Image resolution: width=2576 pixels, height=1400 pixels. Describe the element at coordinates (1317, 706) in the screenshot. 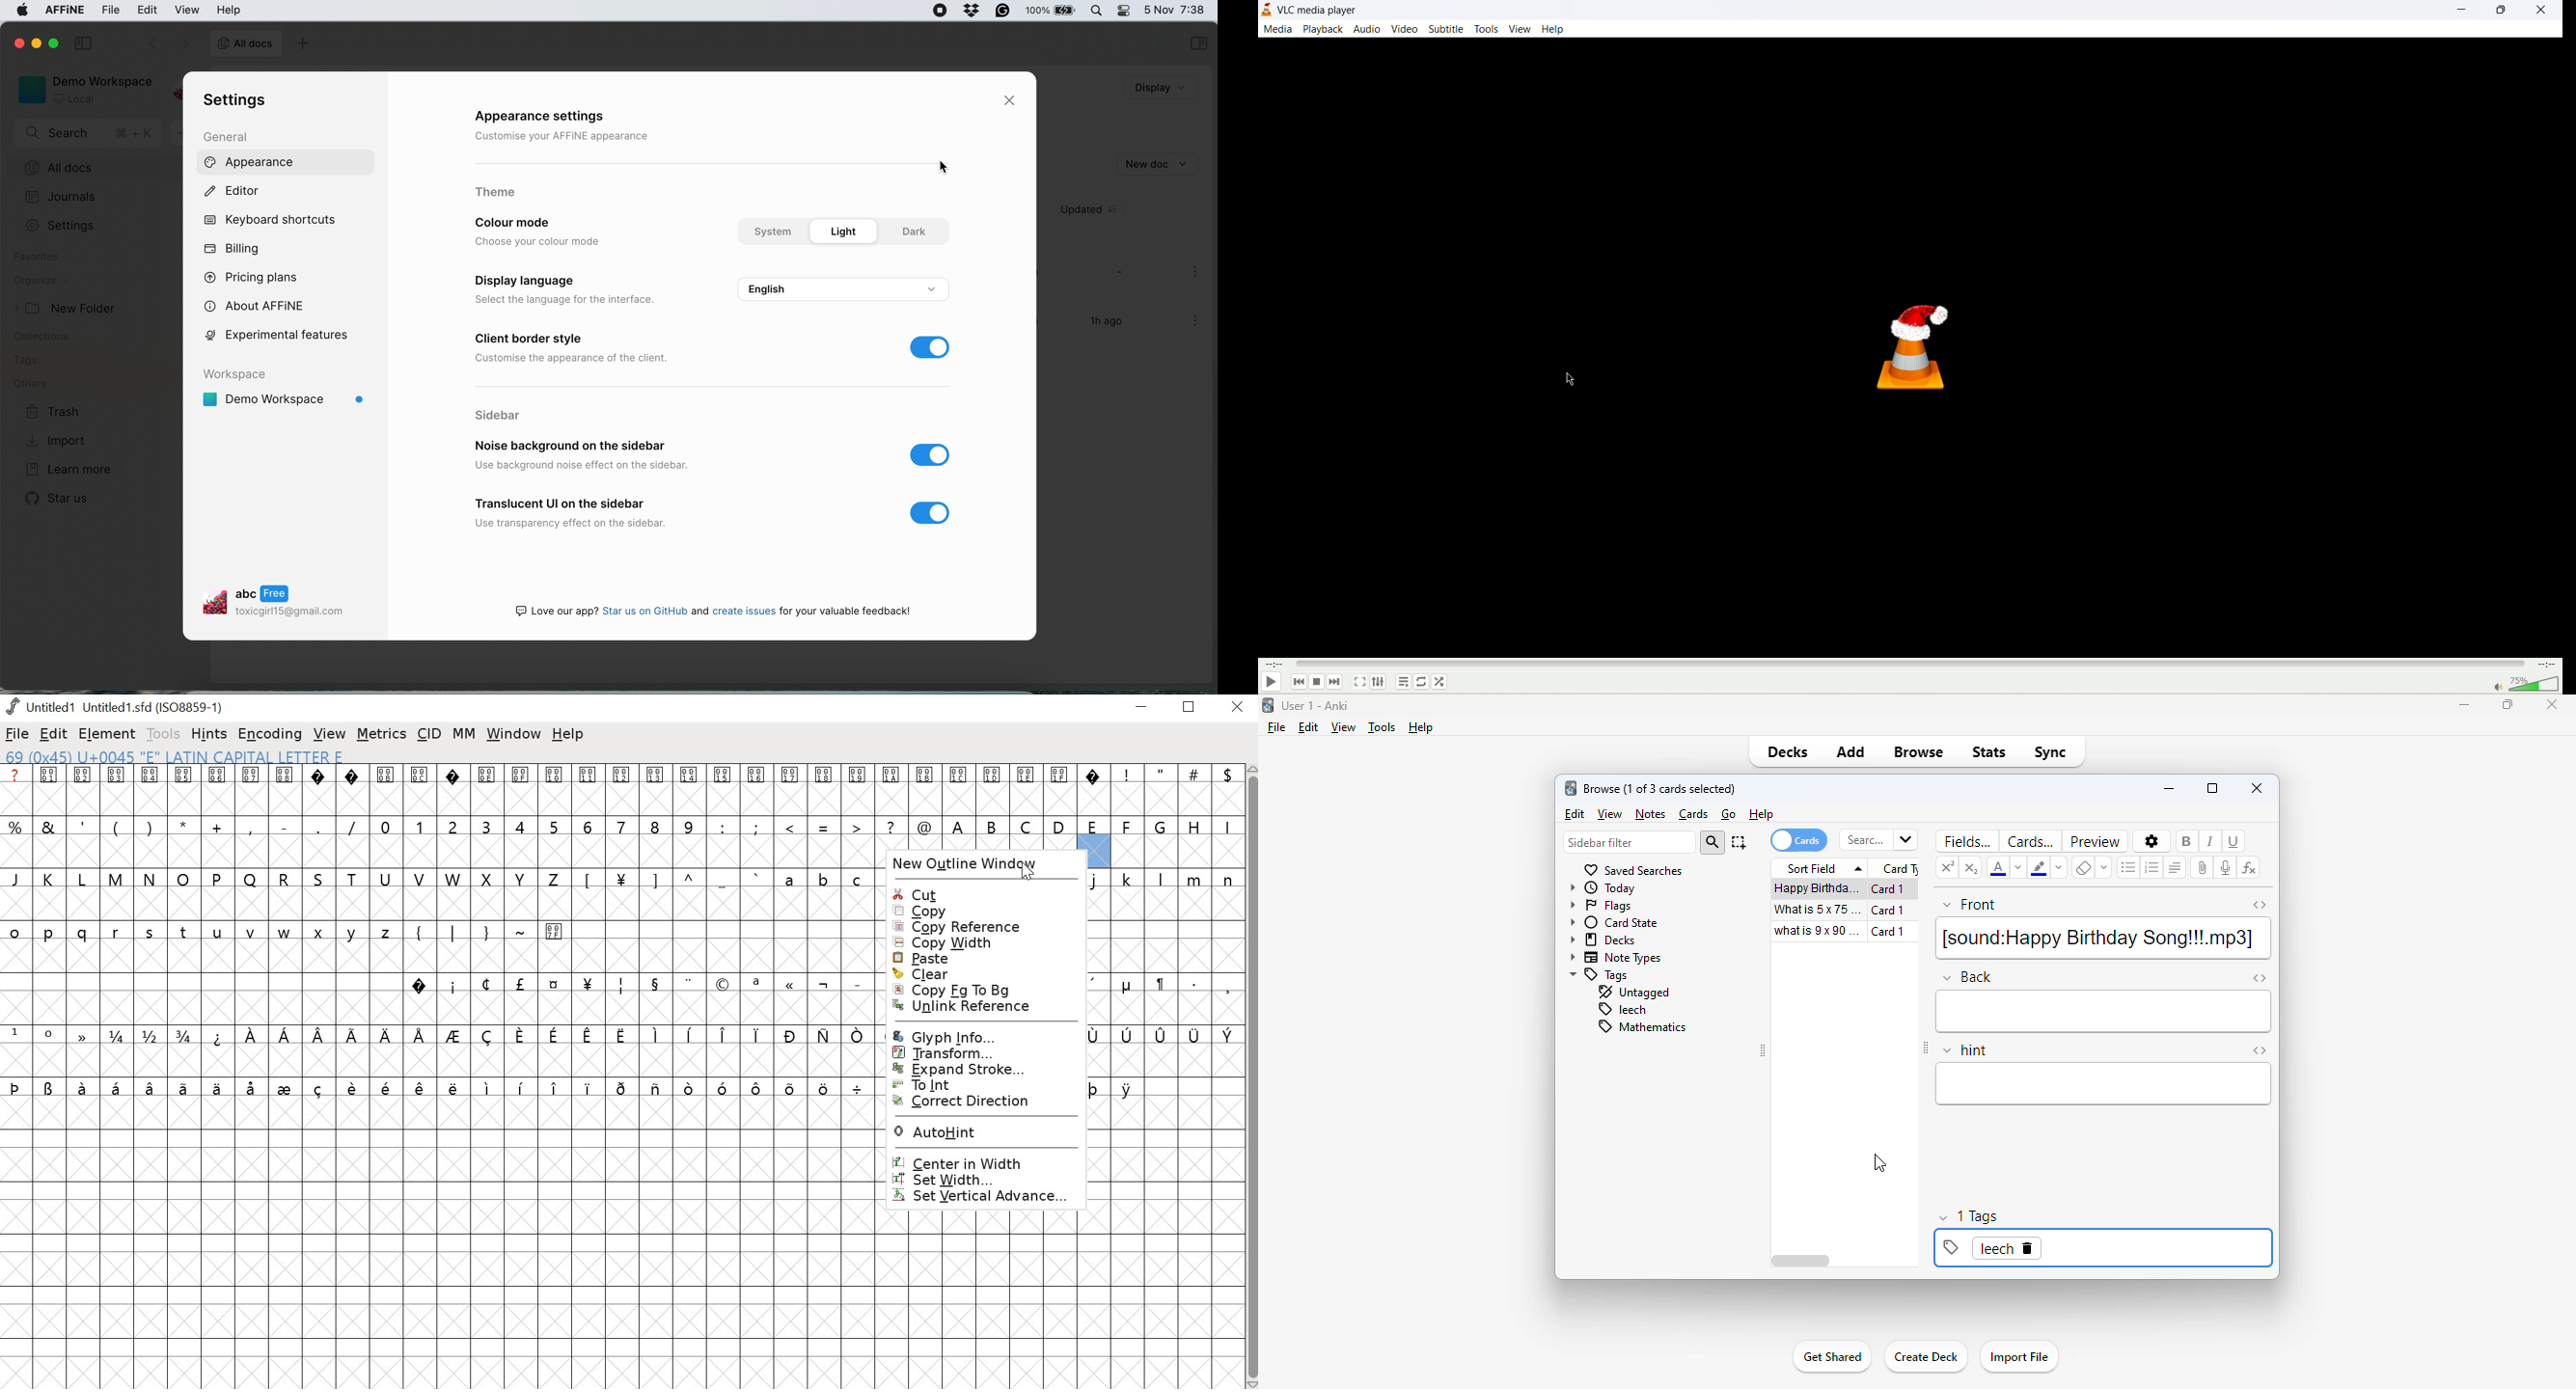

I see `User 1 - Anki` at that location.